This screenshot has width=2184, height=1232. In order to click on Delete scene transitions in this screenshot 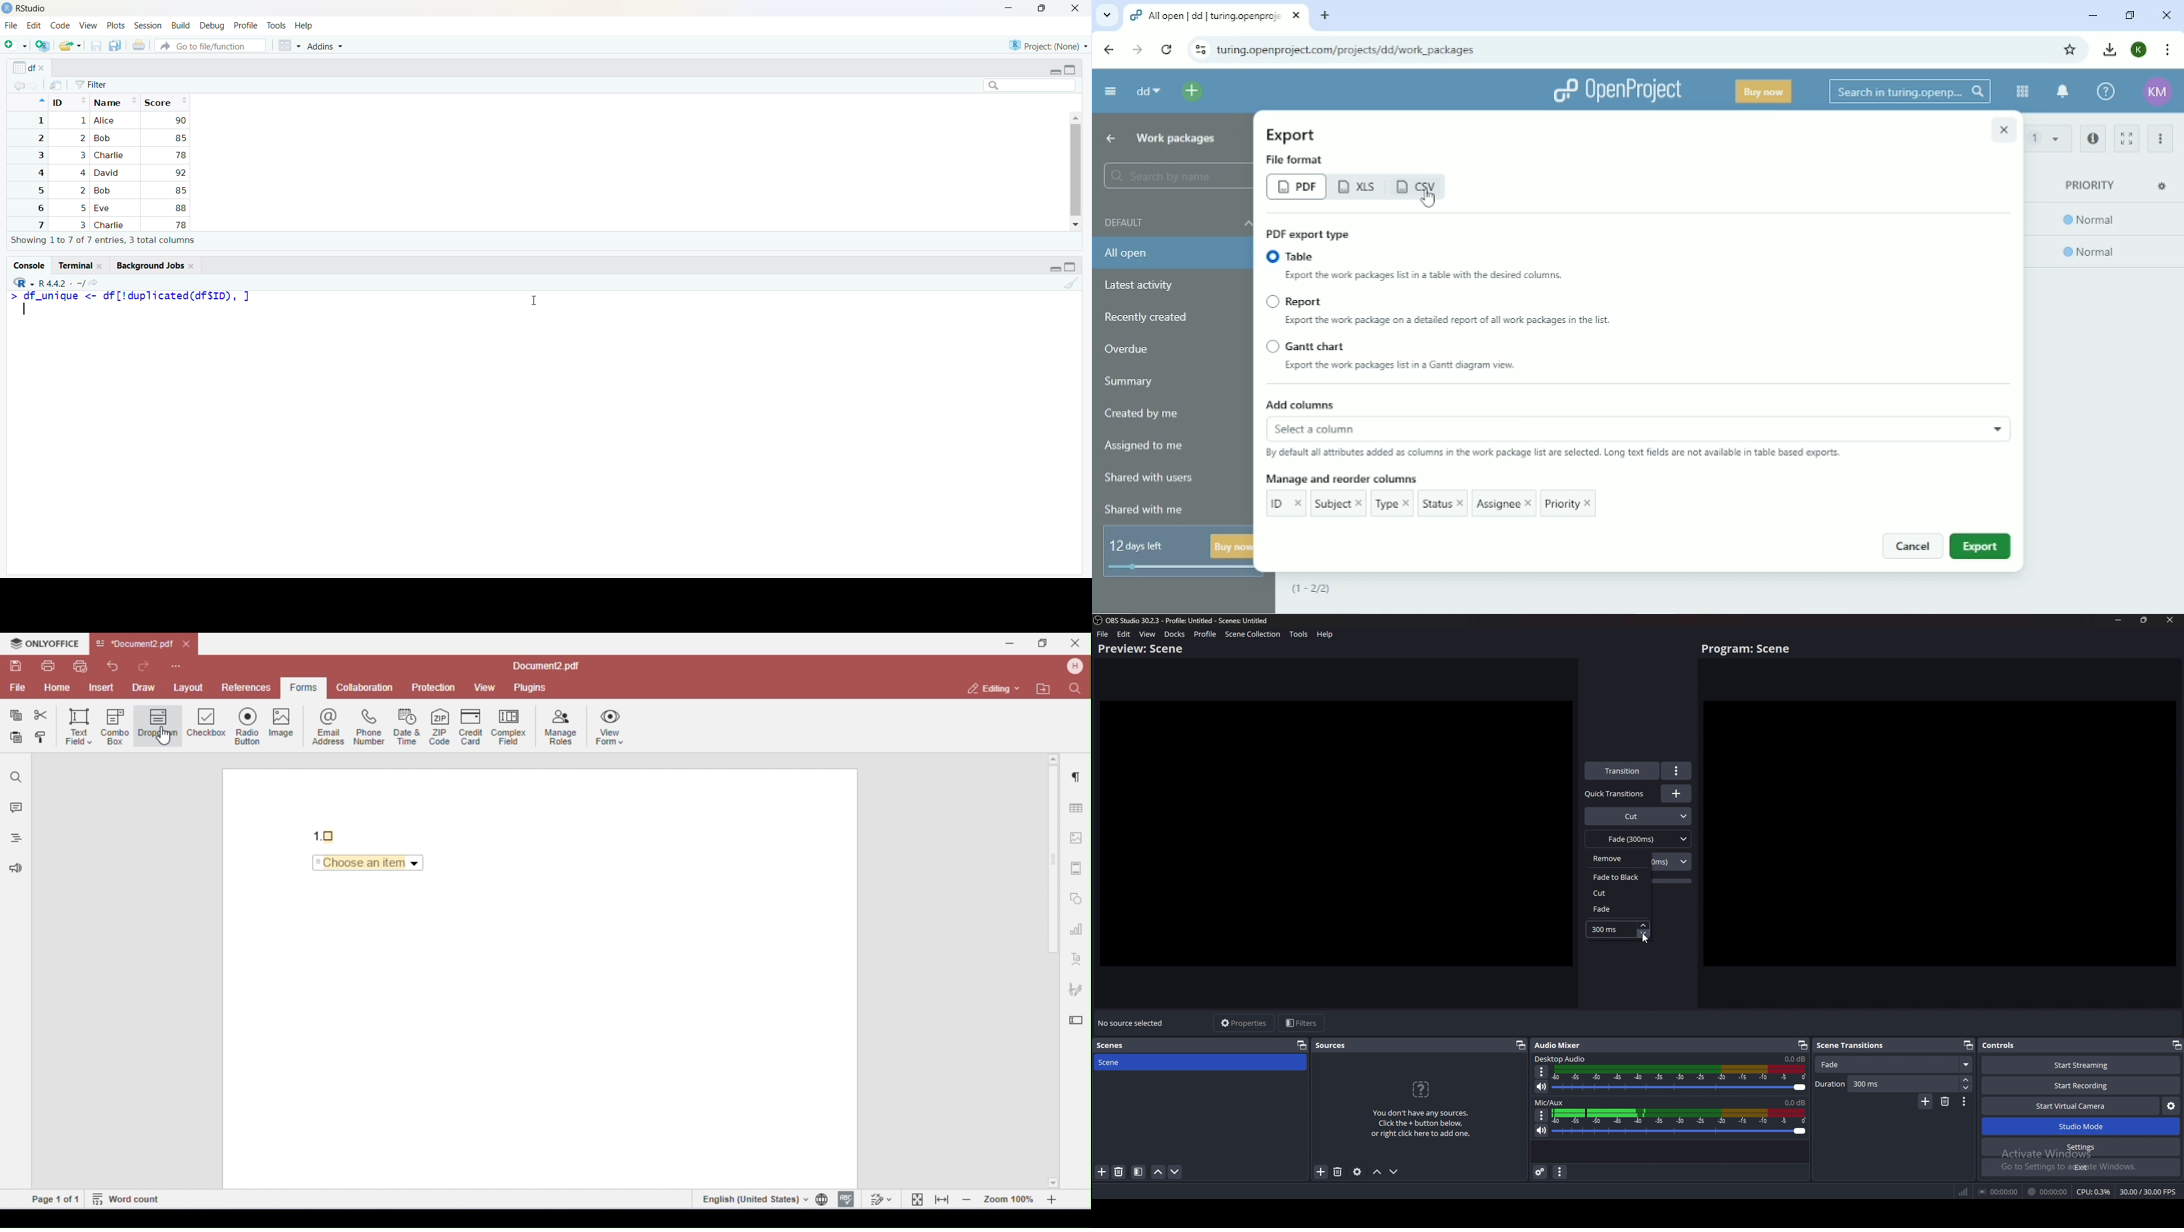, I will do `click(1945, 1103)`.